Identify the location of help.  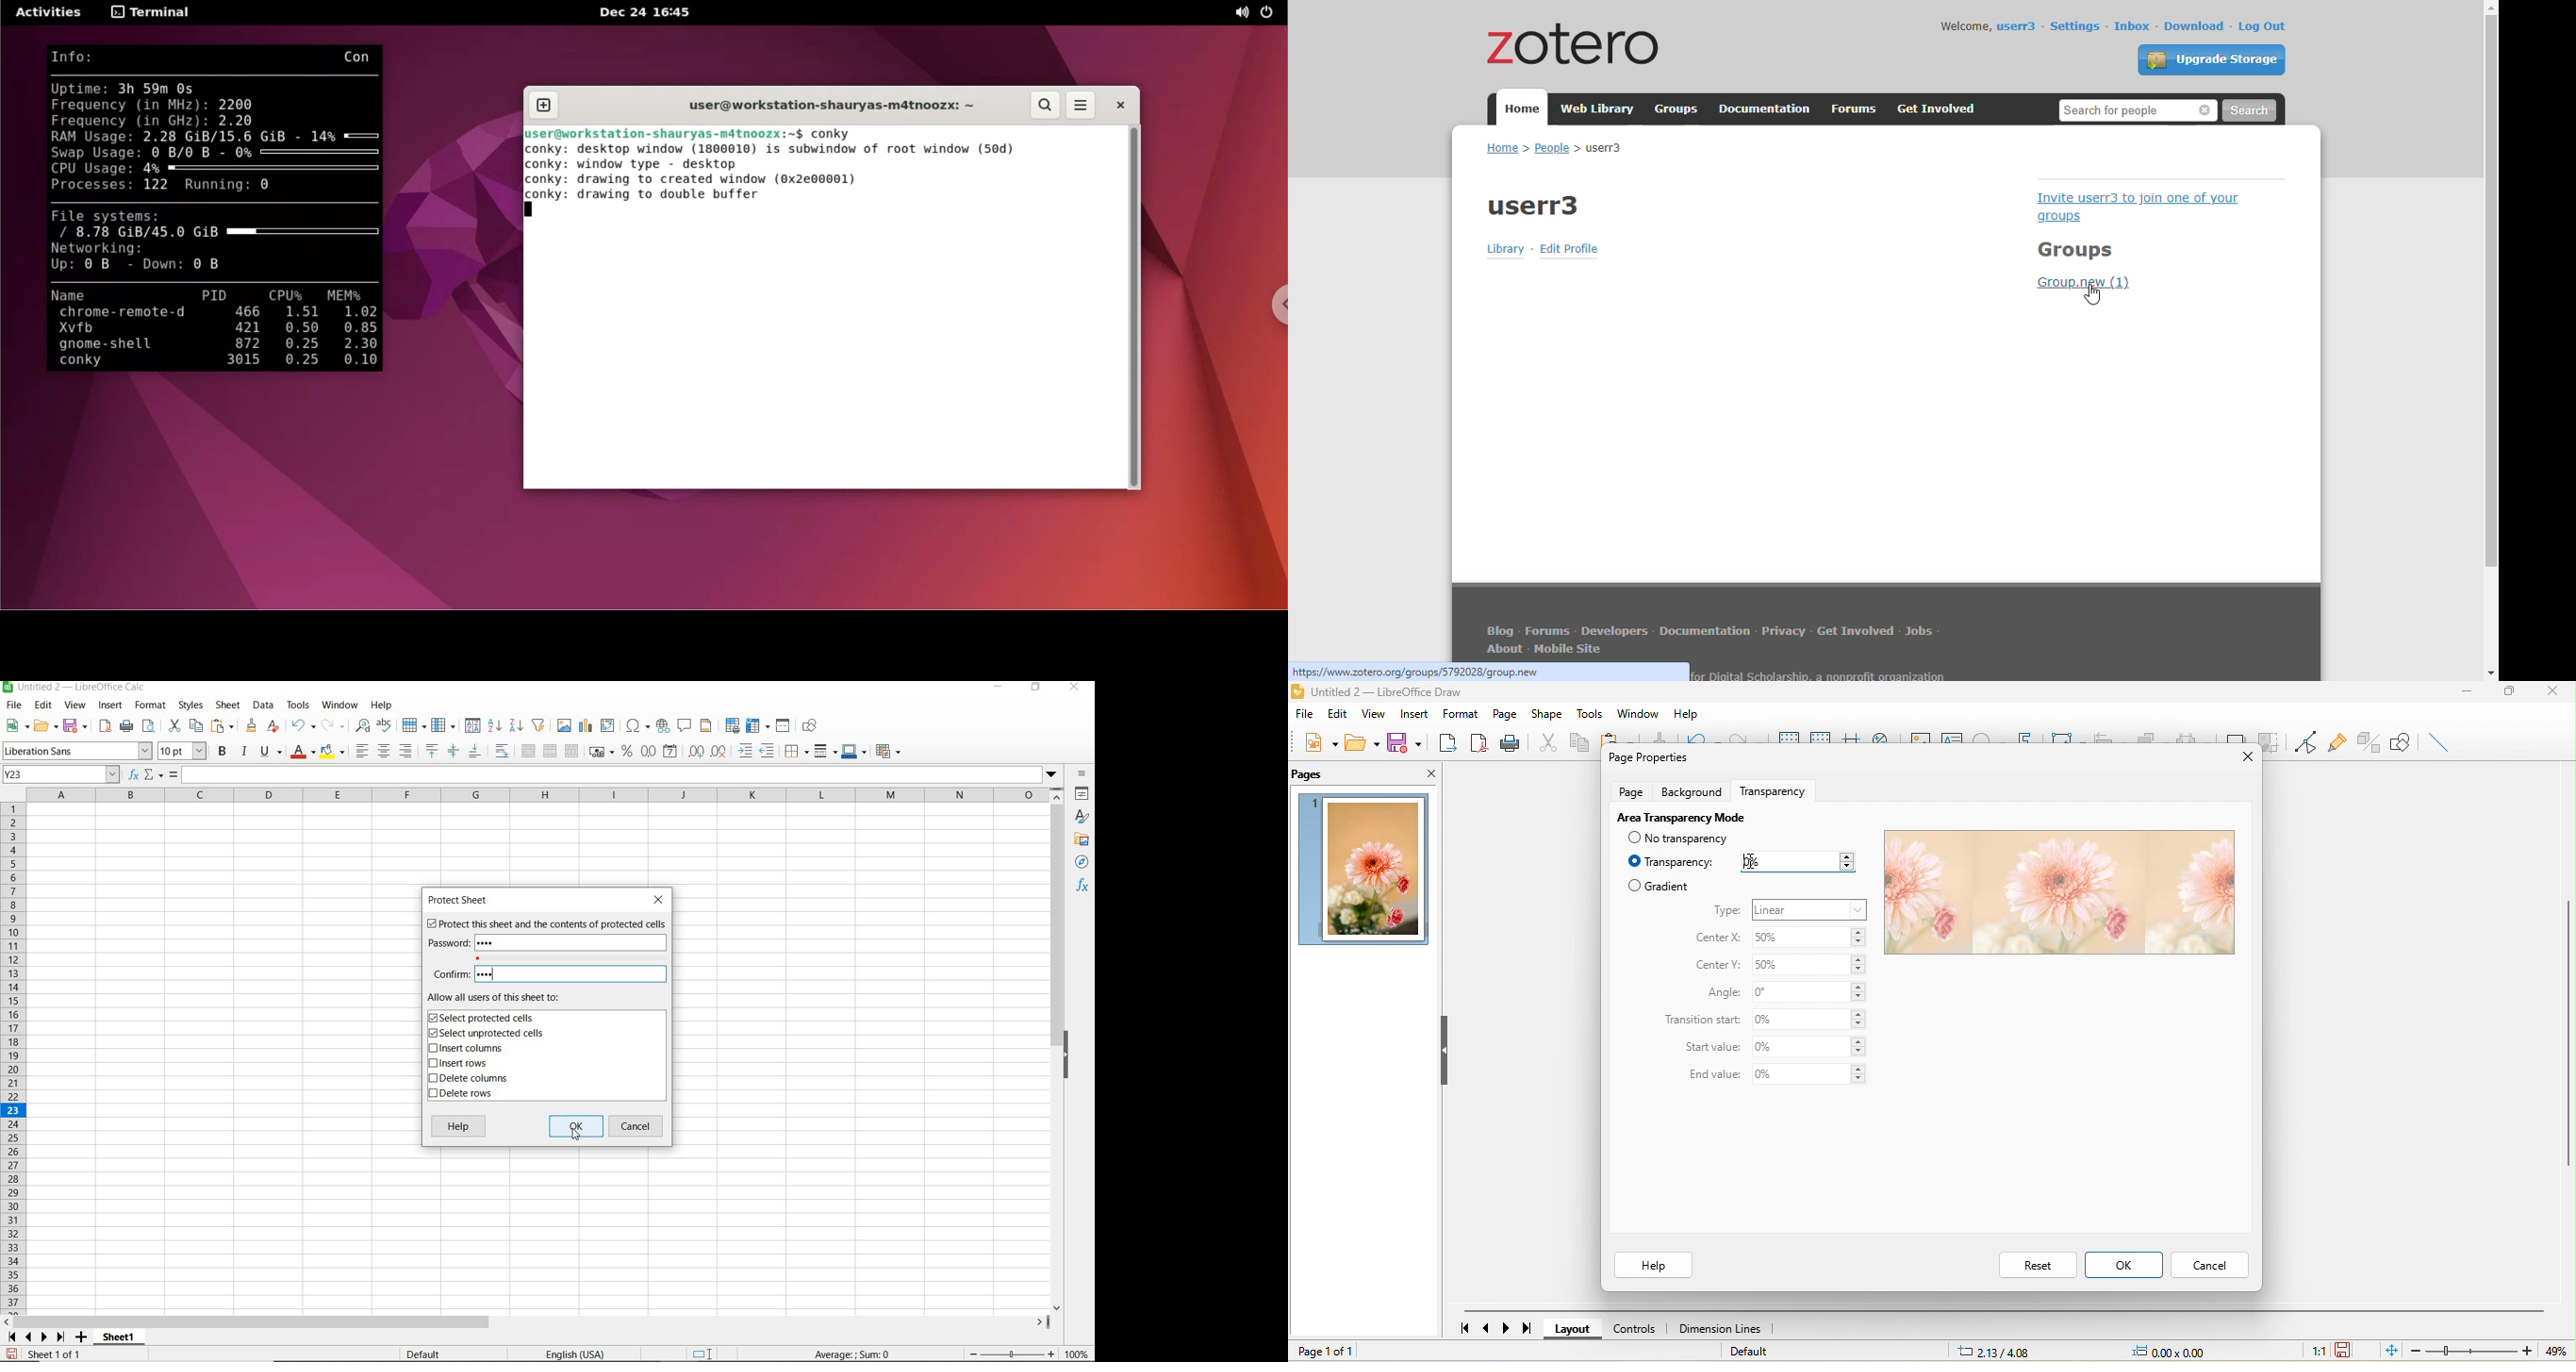
(1652, 1265).